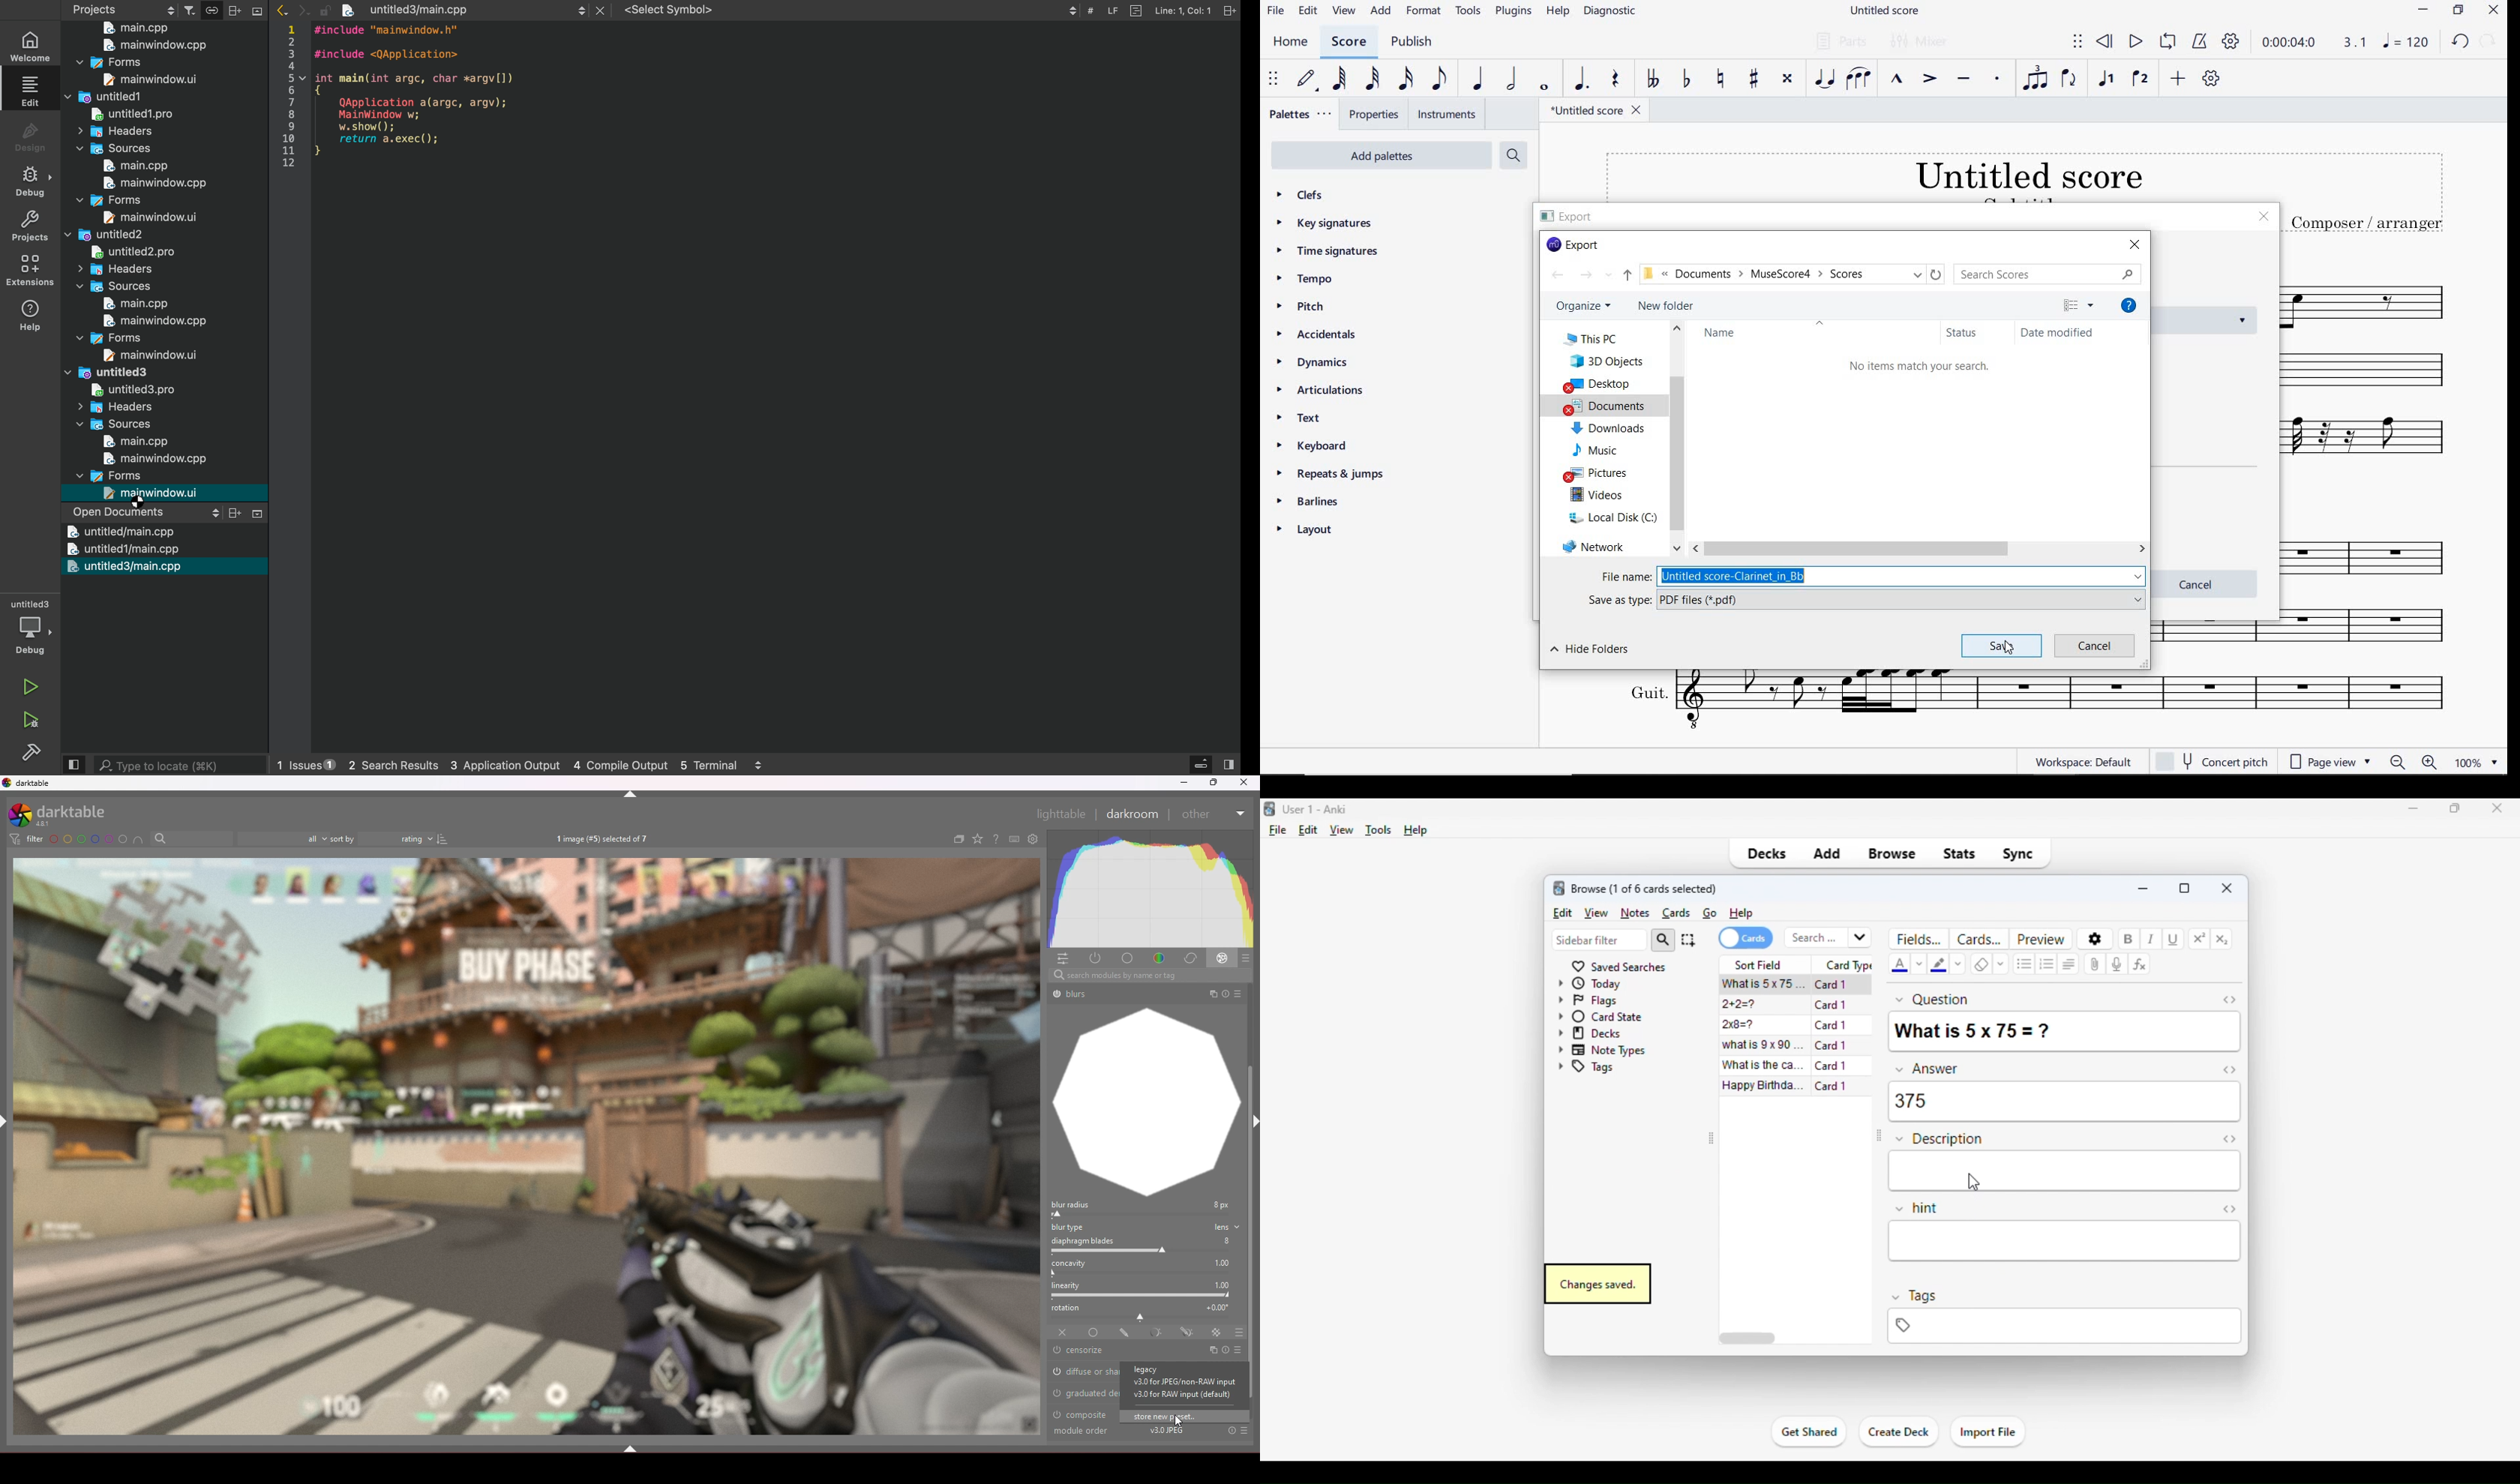  Describe the element at coordinates (1302, 195) in the screenshot. I see `CLEFS` at that location.